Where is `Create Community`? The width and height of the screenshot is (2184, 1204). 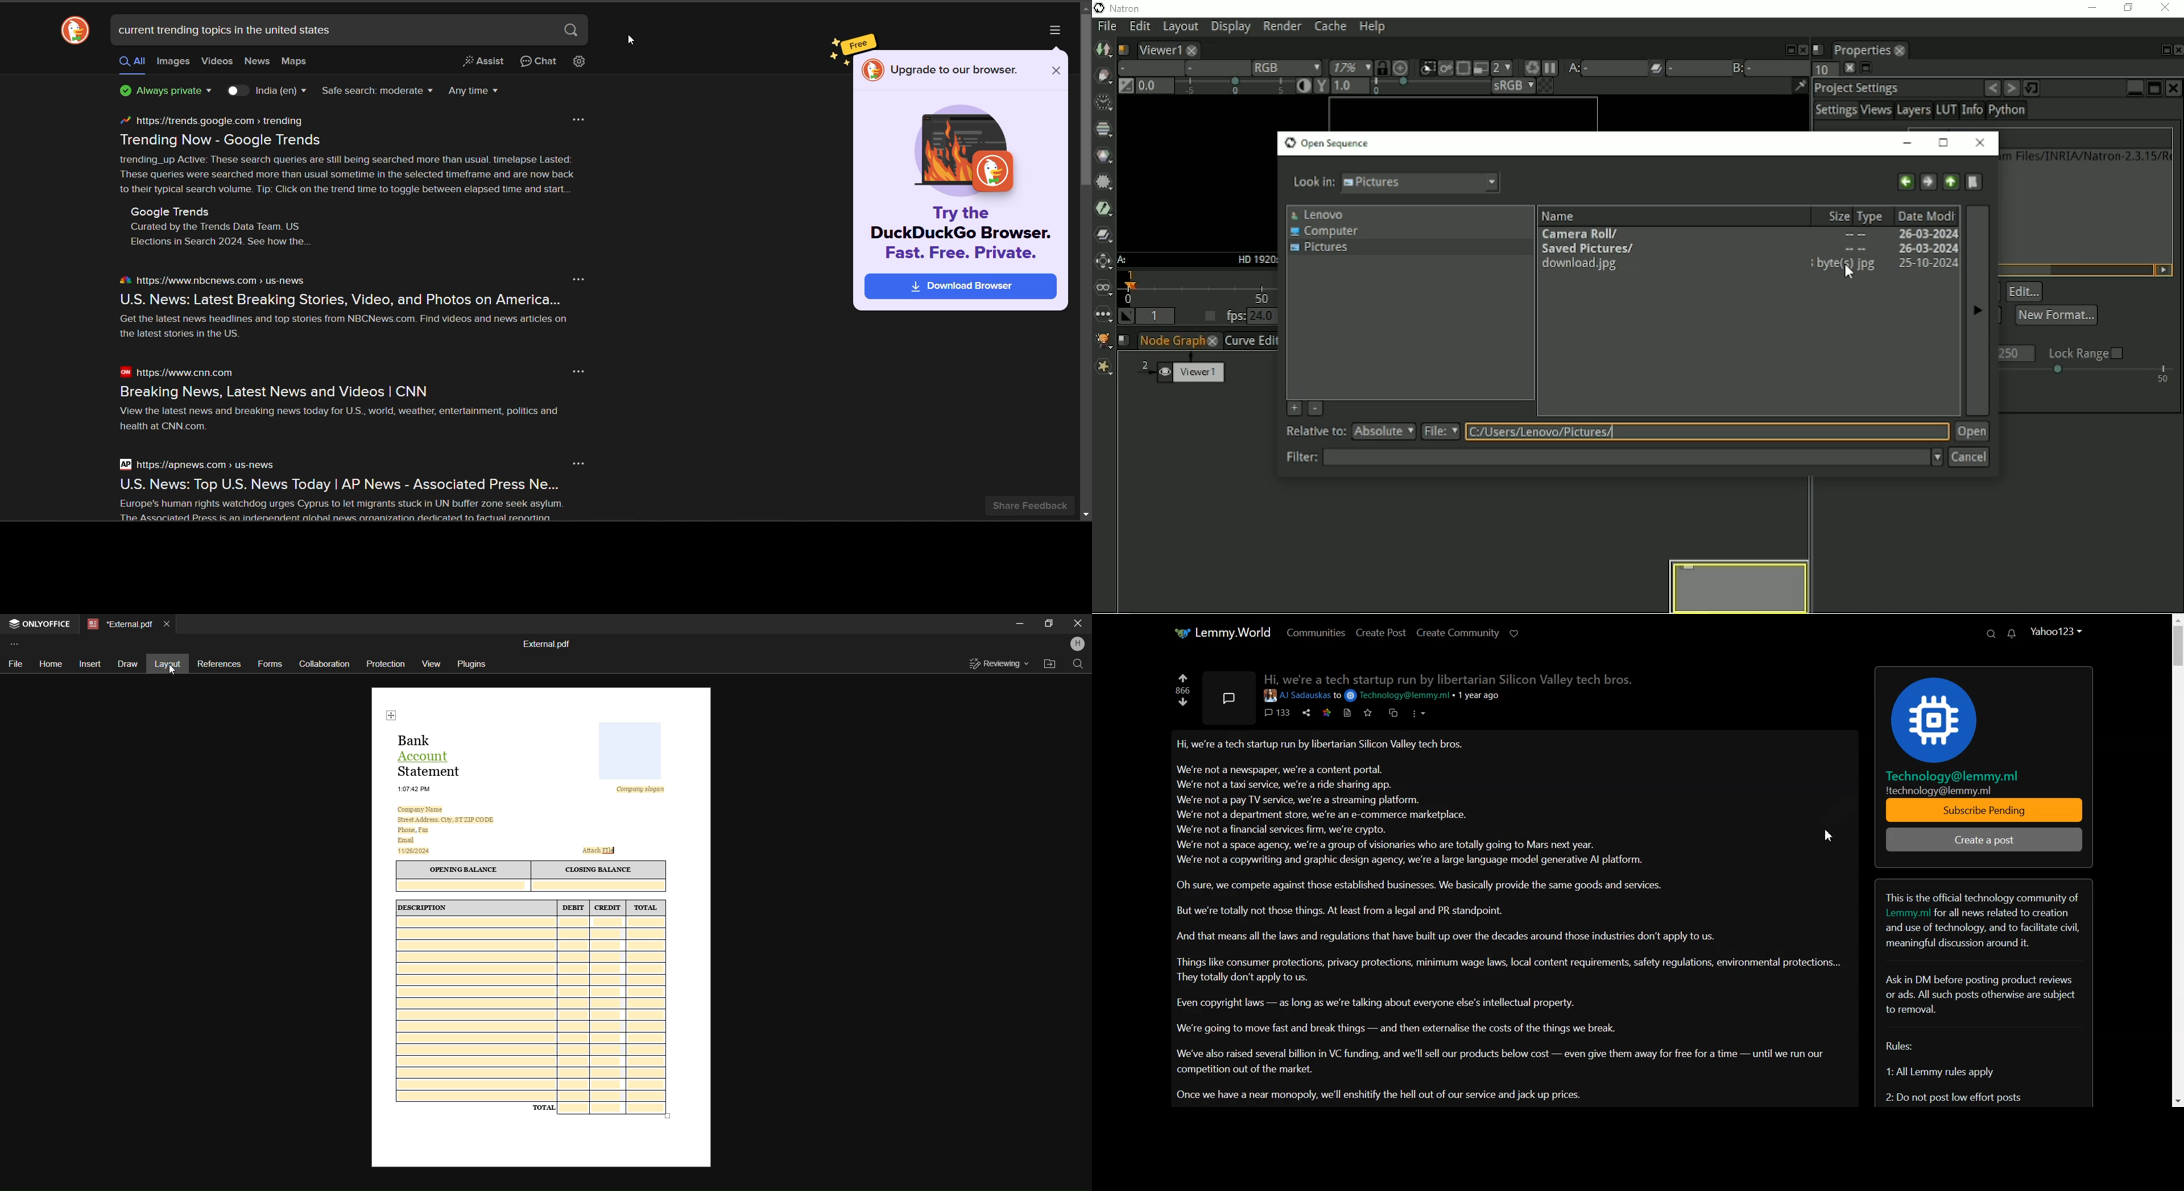
Create Community is located at coordinates (1457, 632).